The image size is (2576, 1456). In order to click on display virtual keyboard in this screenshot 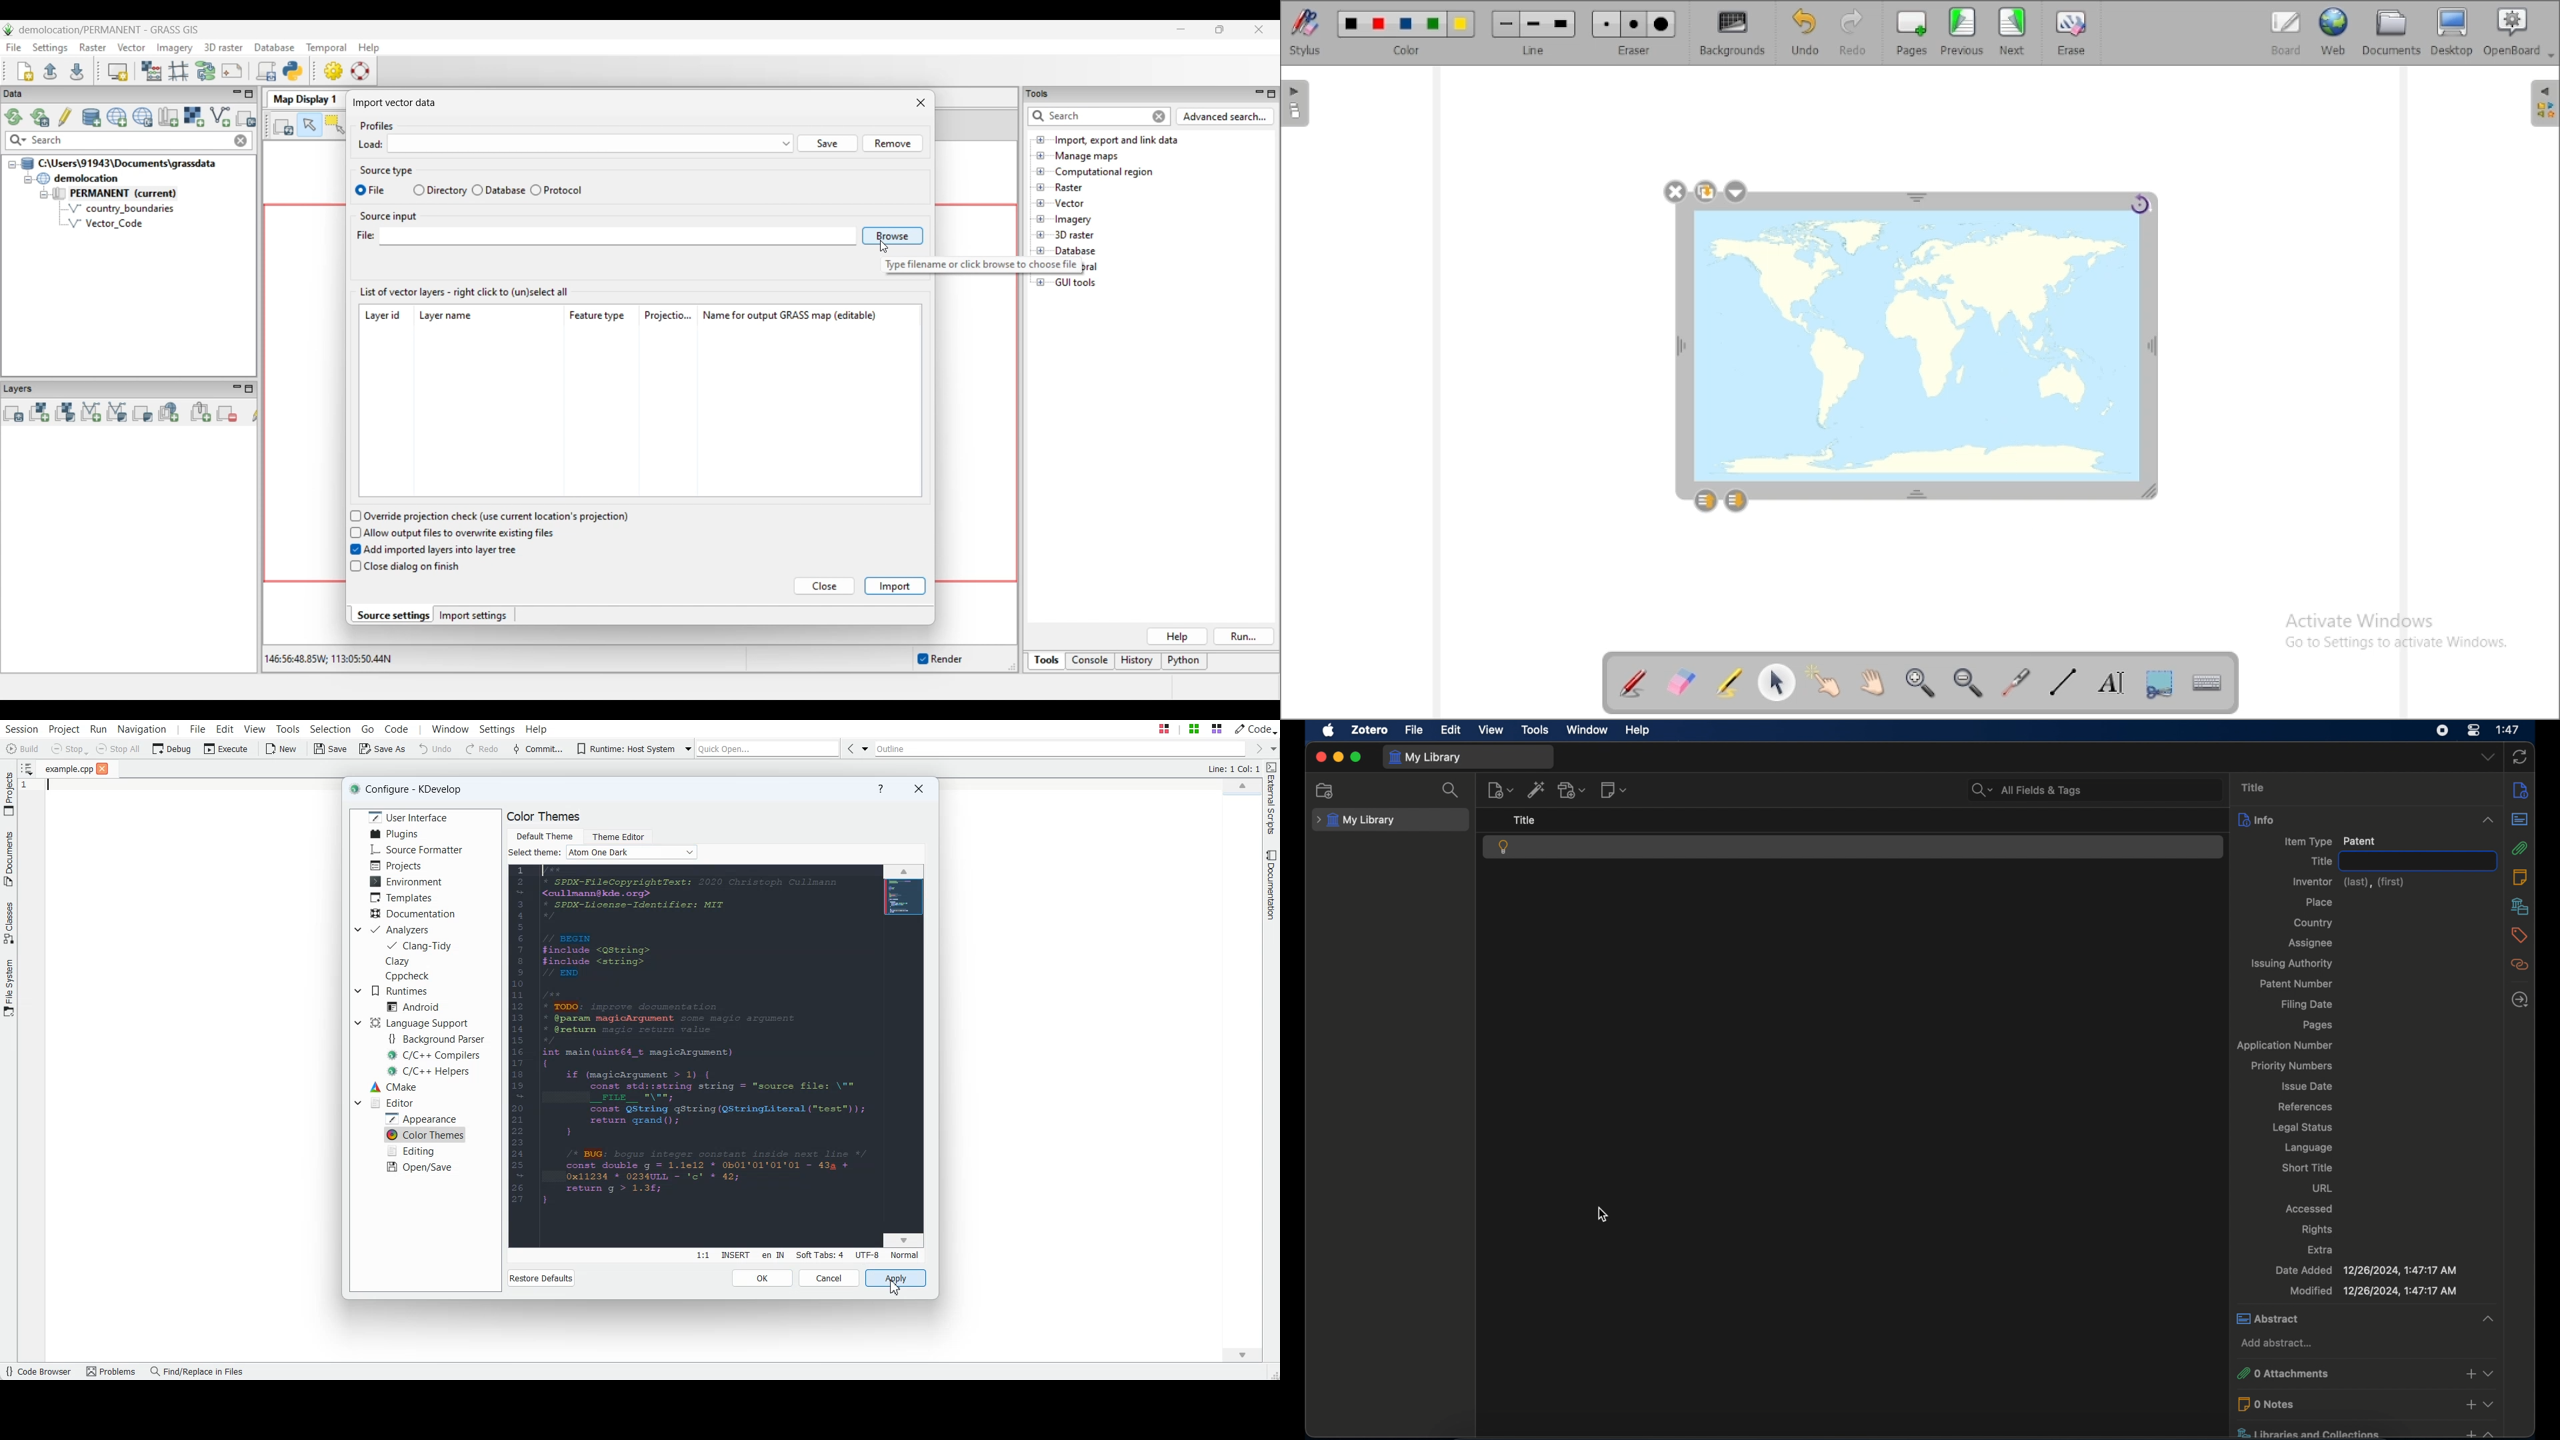, I will do `click(2206, 682)`.